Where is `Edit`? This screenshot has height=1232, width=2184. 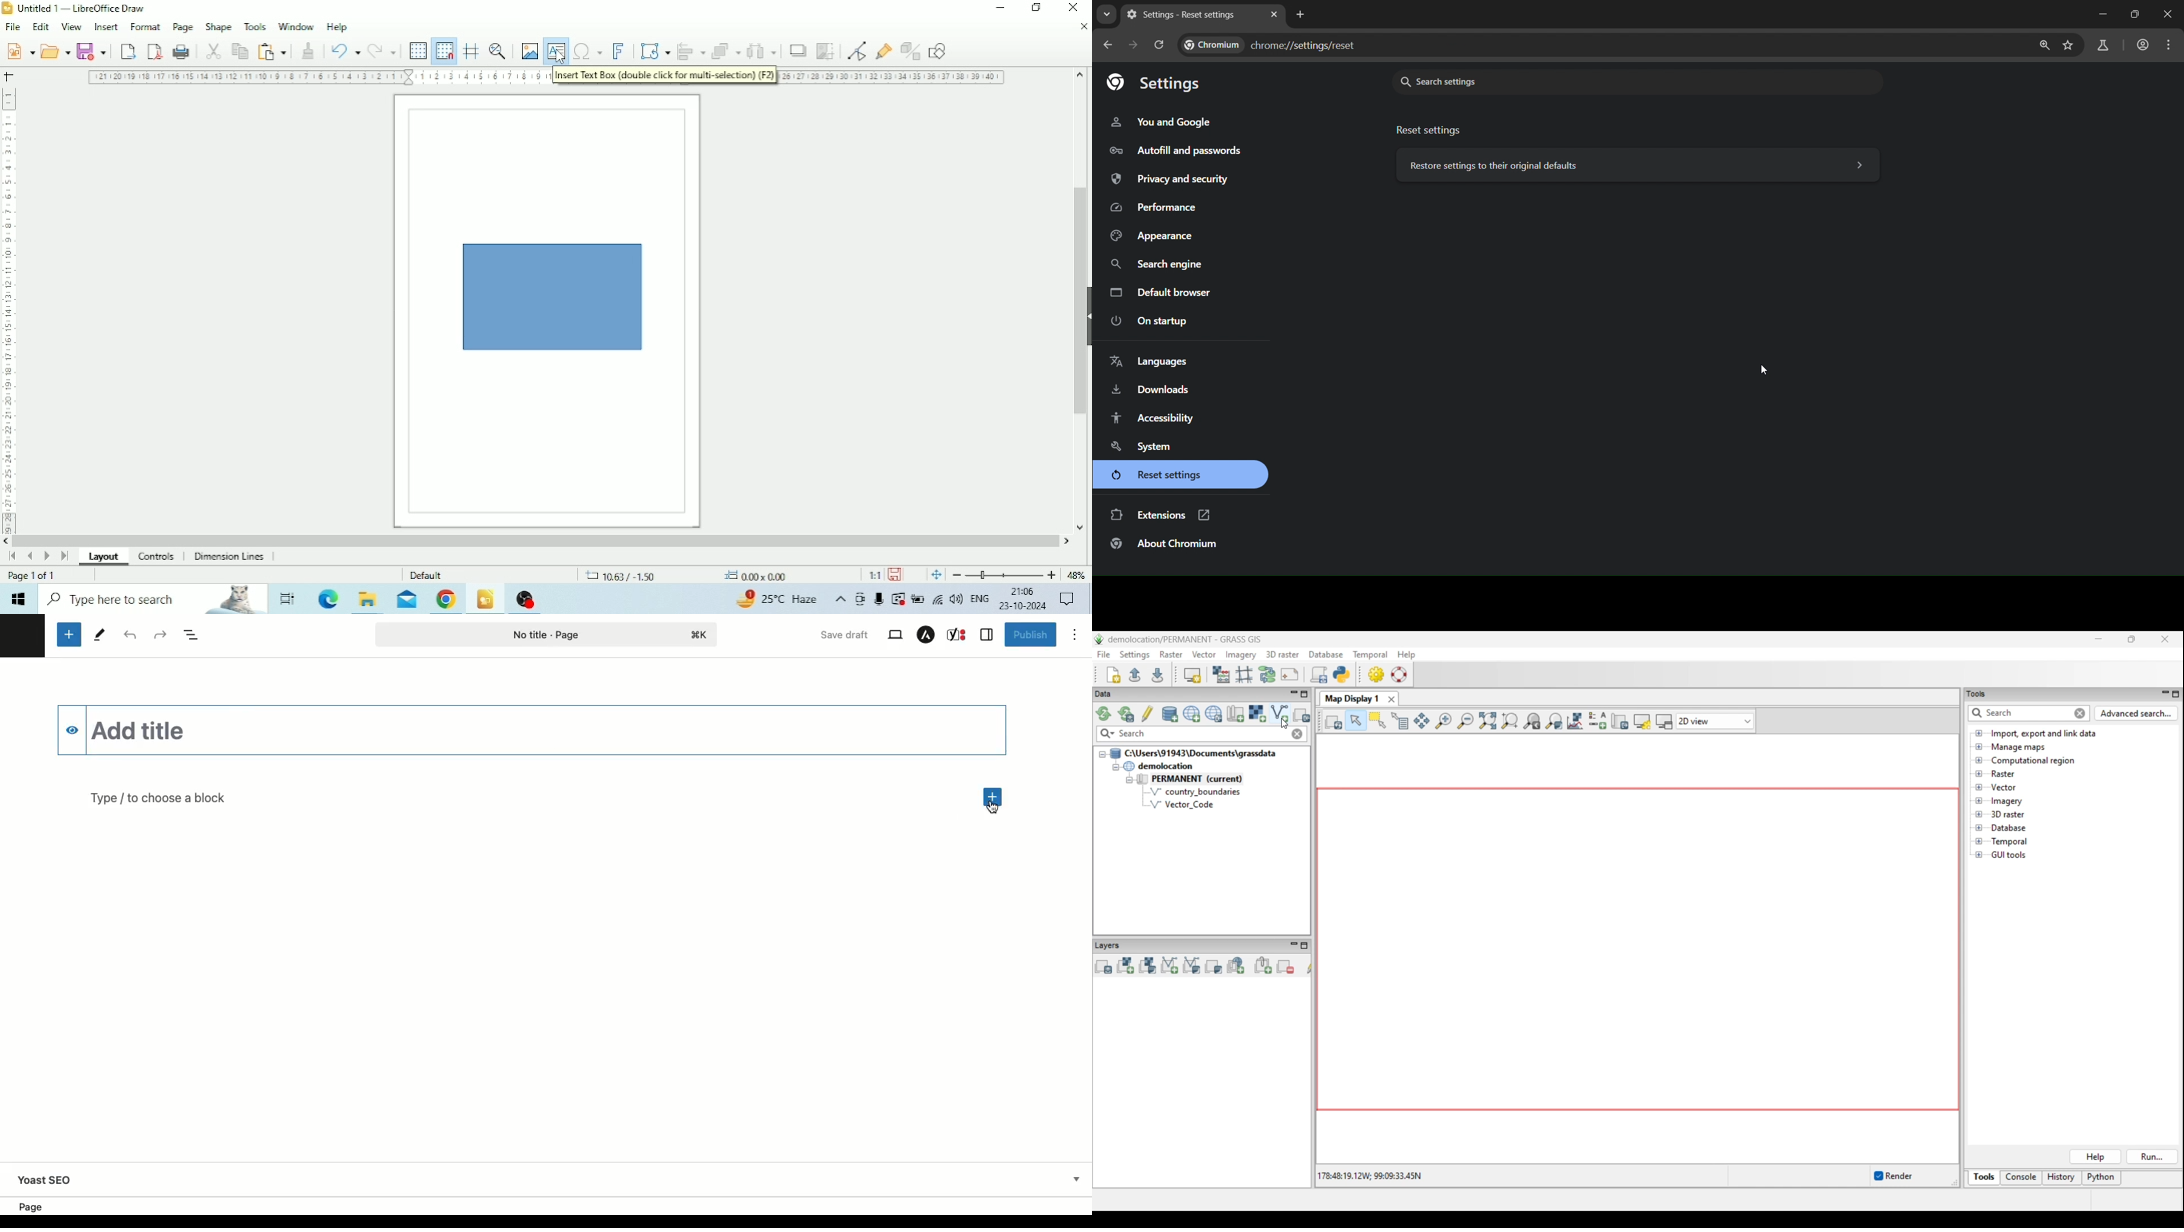 Edit is located at coordinates (40, 27).